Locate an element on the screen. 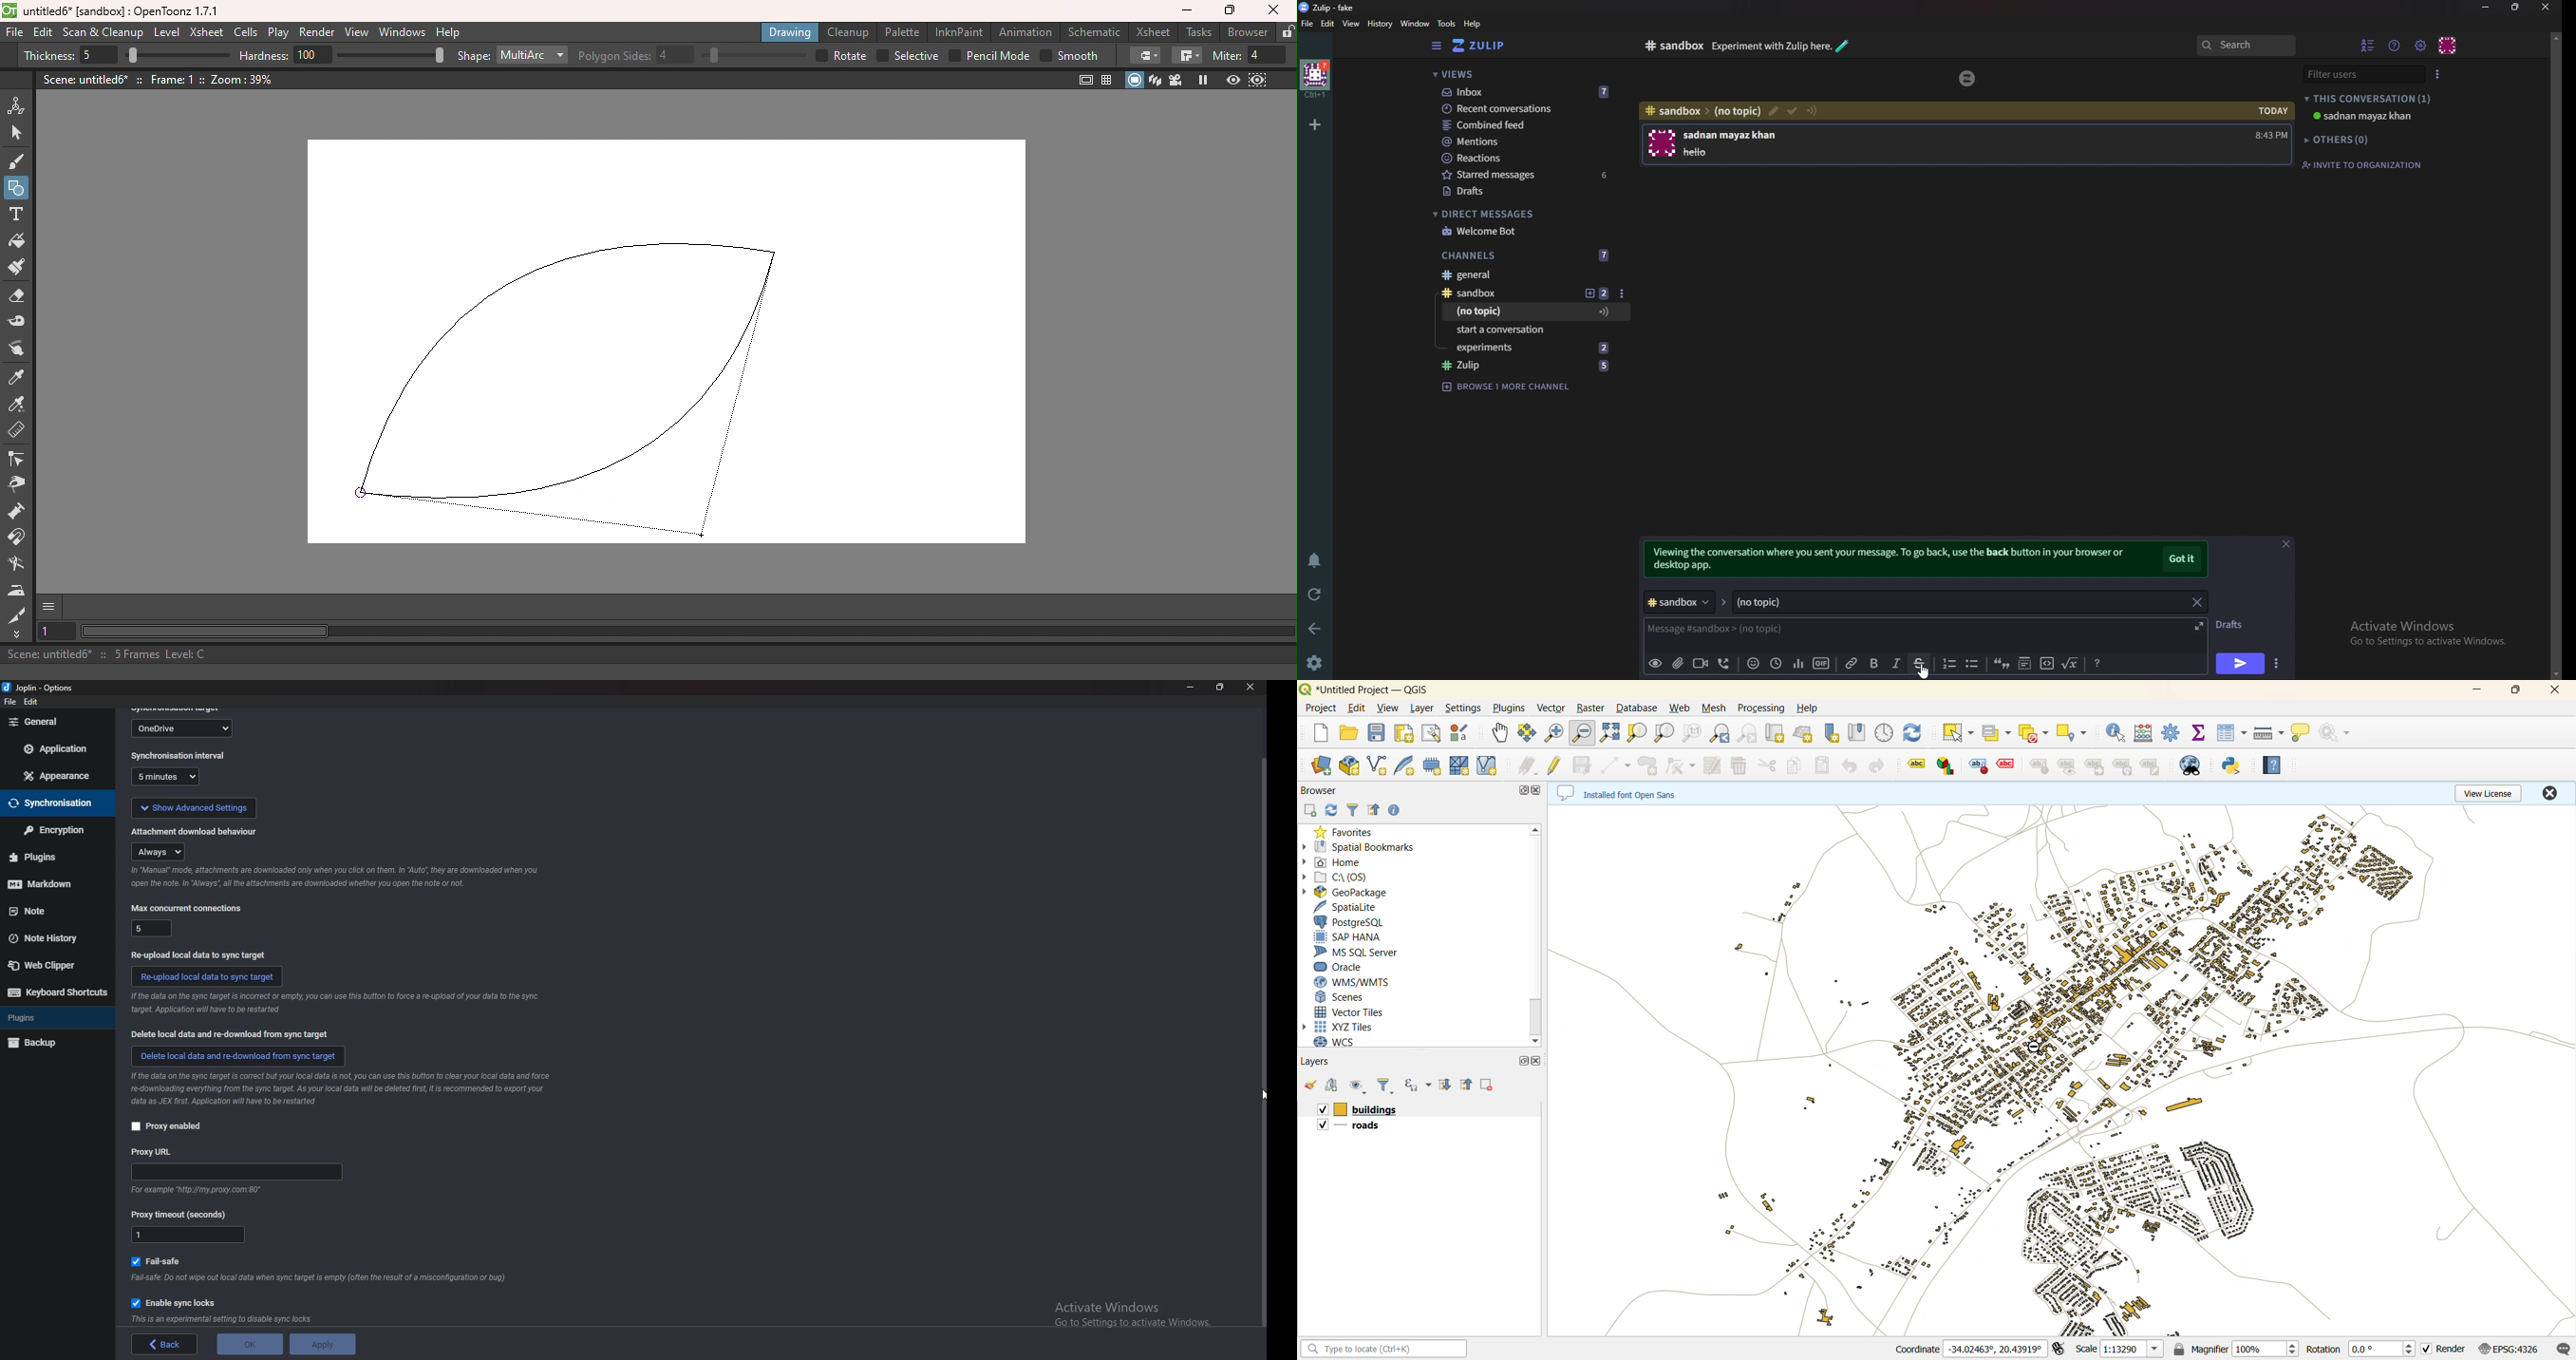 The width and height of the screenshot is (2576, 1372). Strike through is located at coordinates (1921, 664).